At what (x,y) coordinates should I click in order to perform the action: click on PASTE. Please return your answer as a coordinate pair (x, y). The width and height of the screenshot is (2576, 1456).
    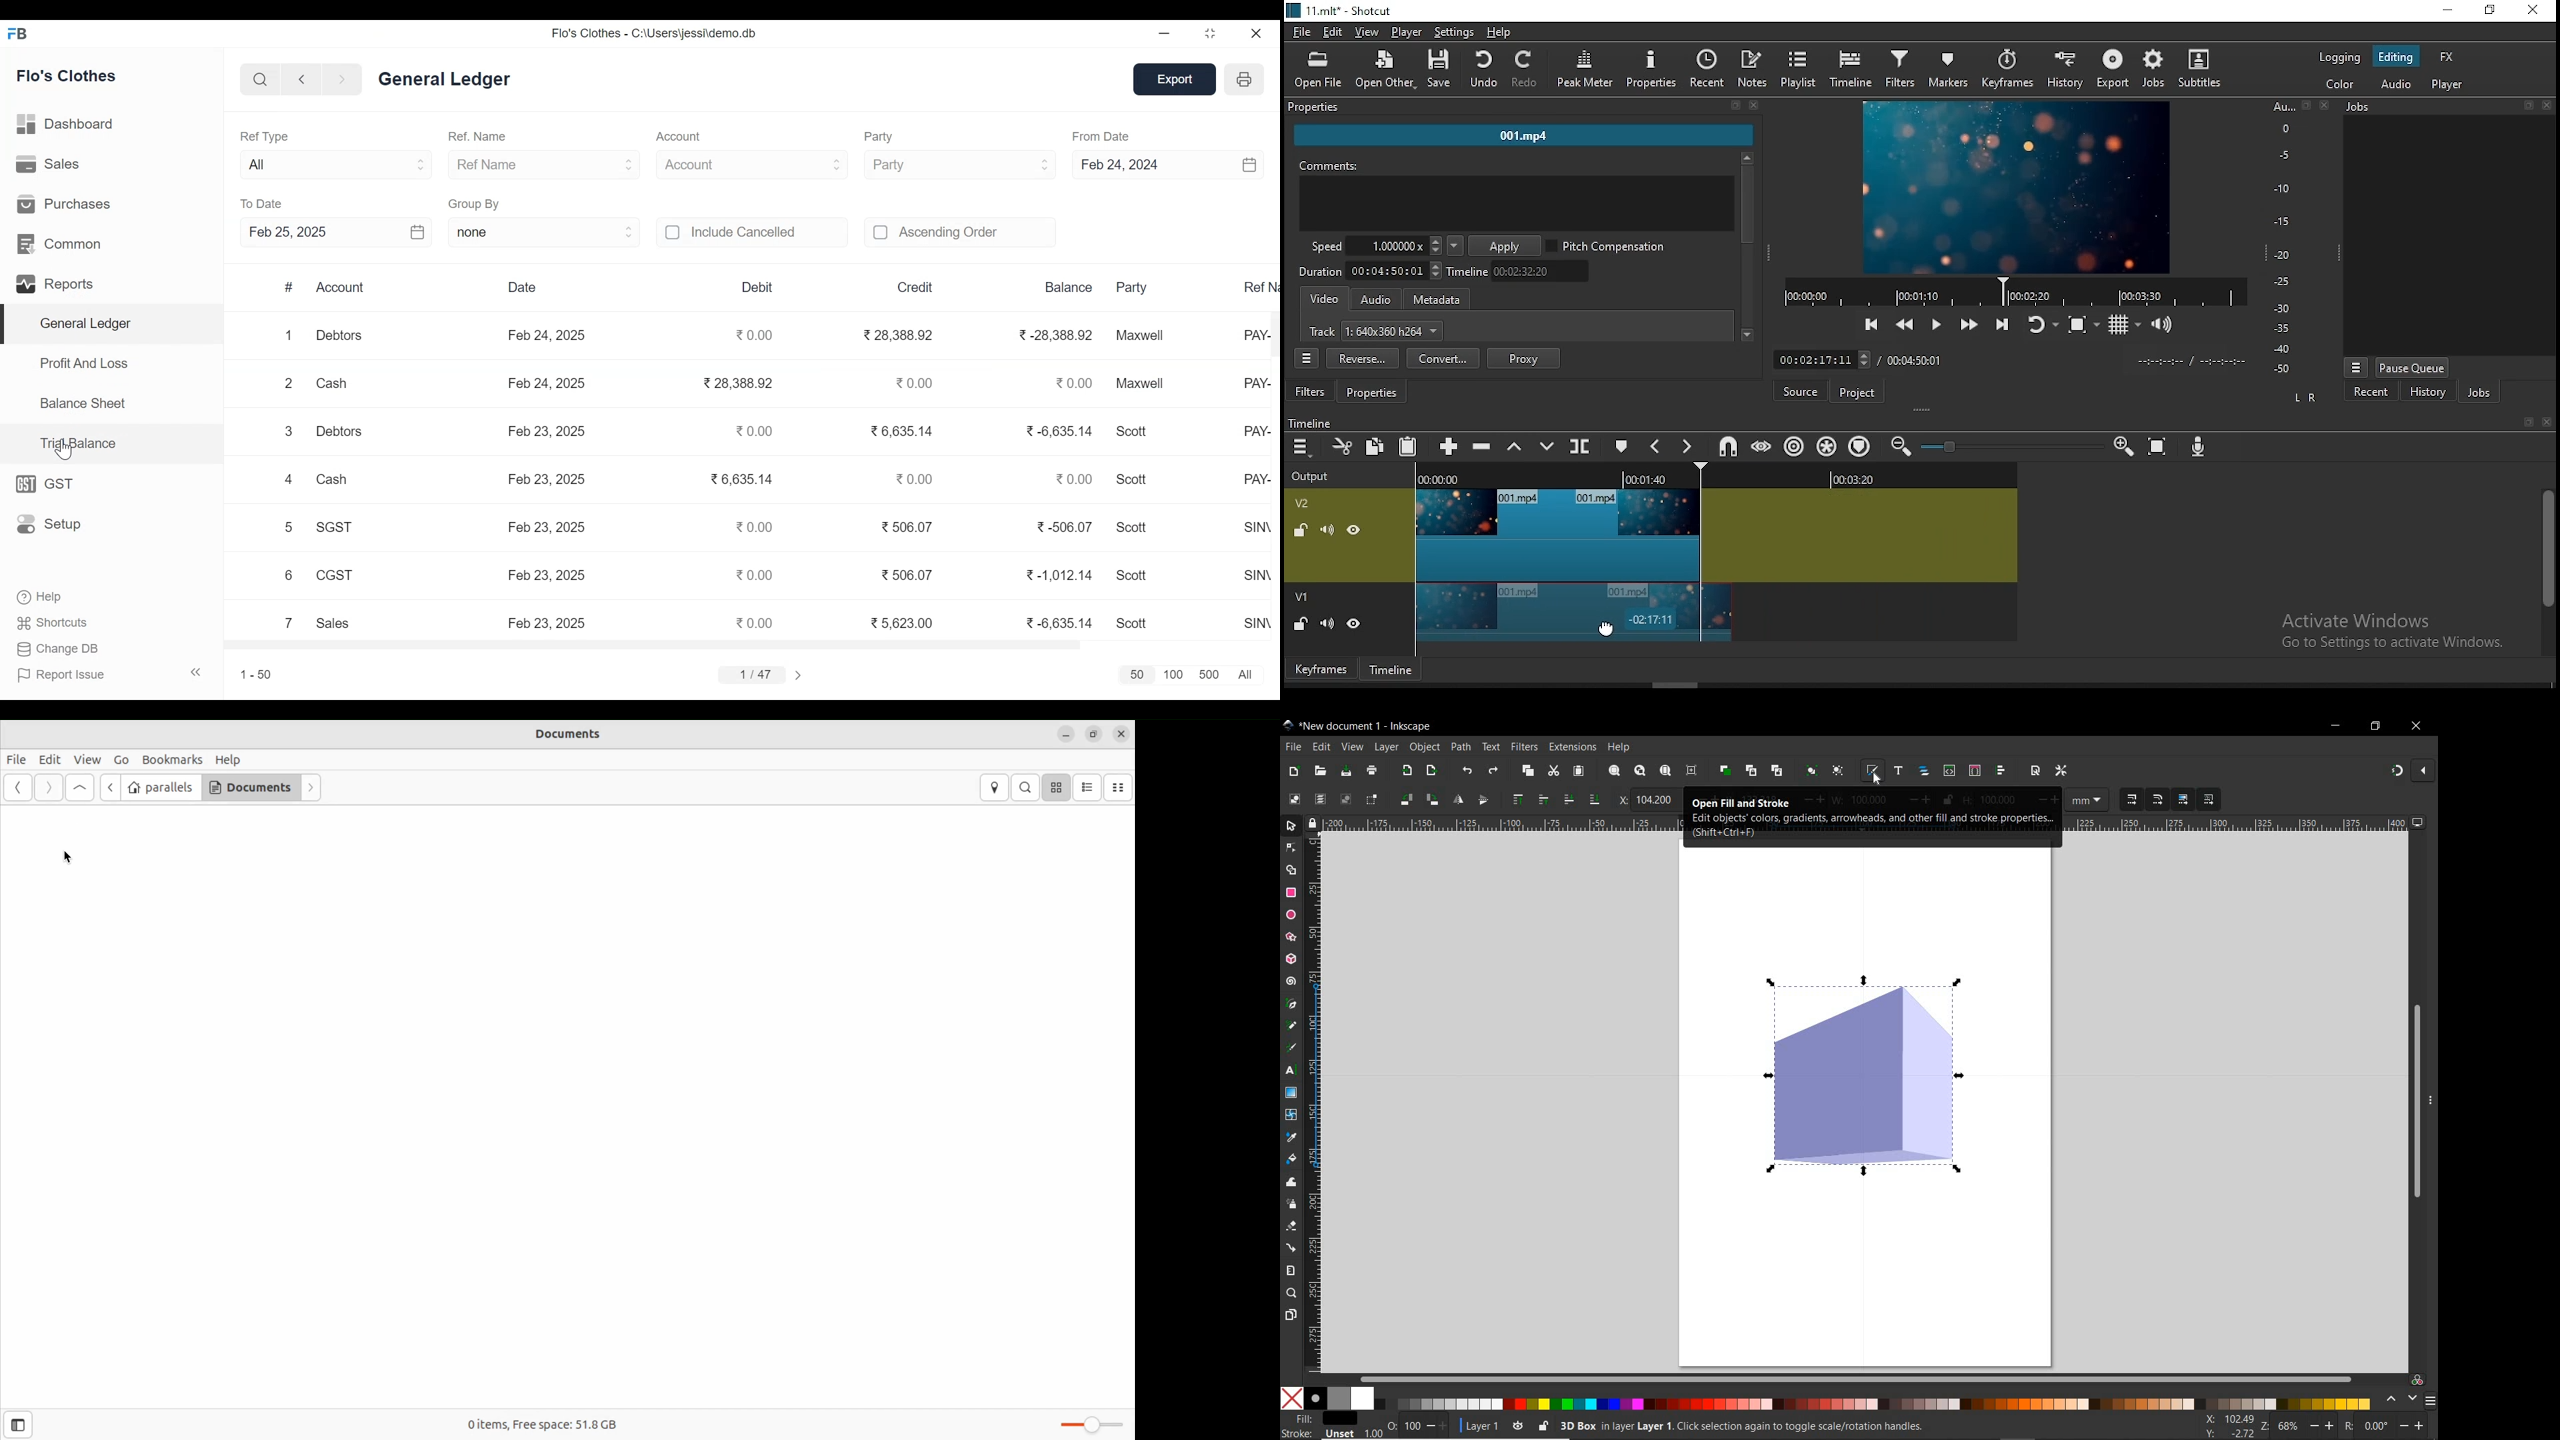
    Looking at the image, I should click on (1578, 771).